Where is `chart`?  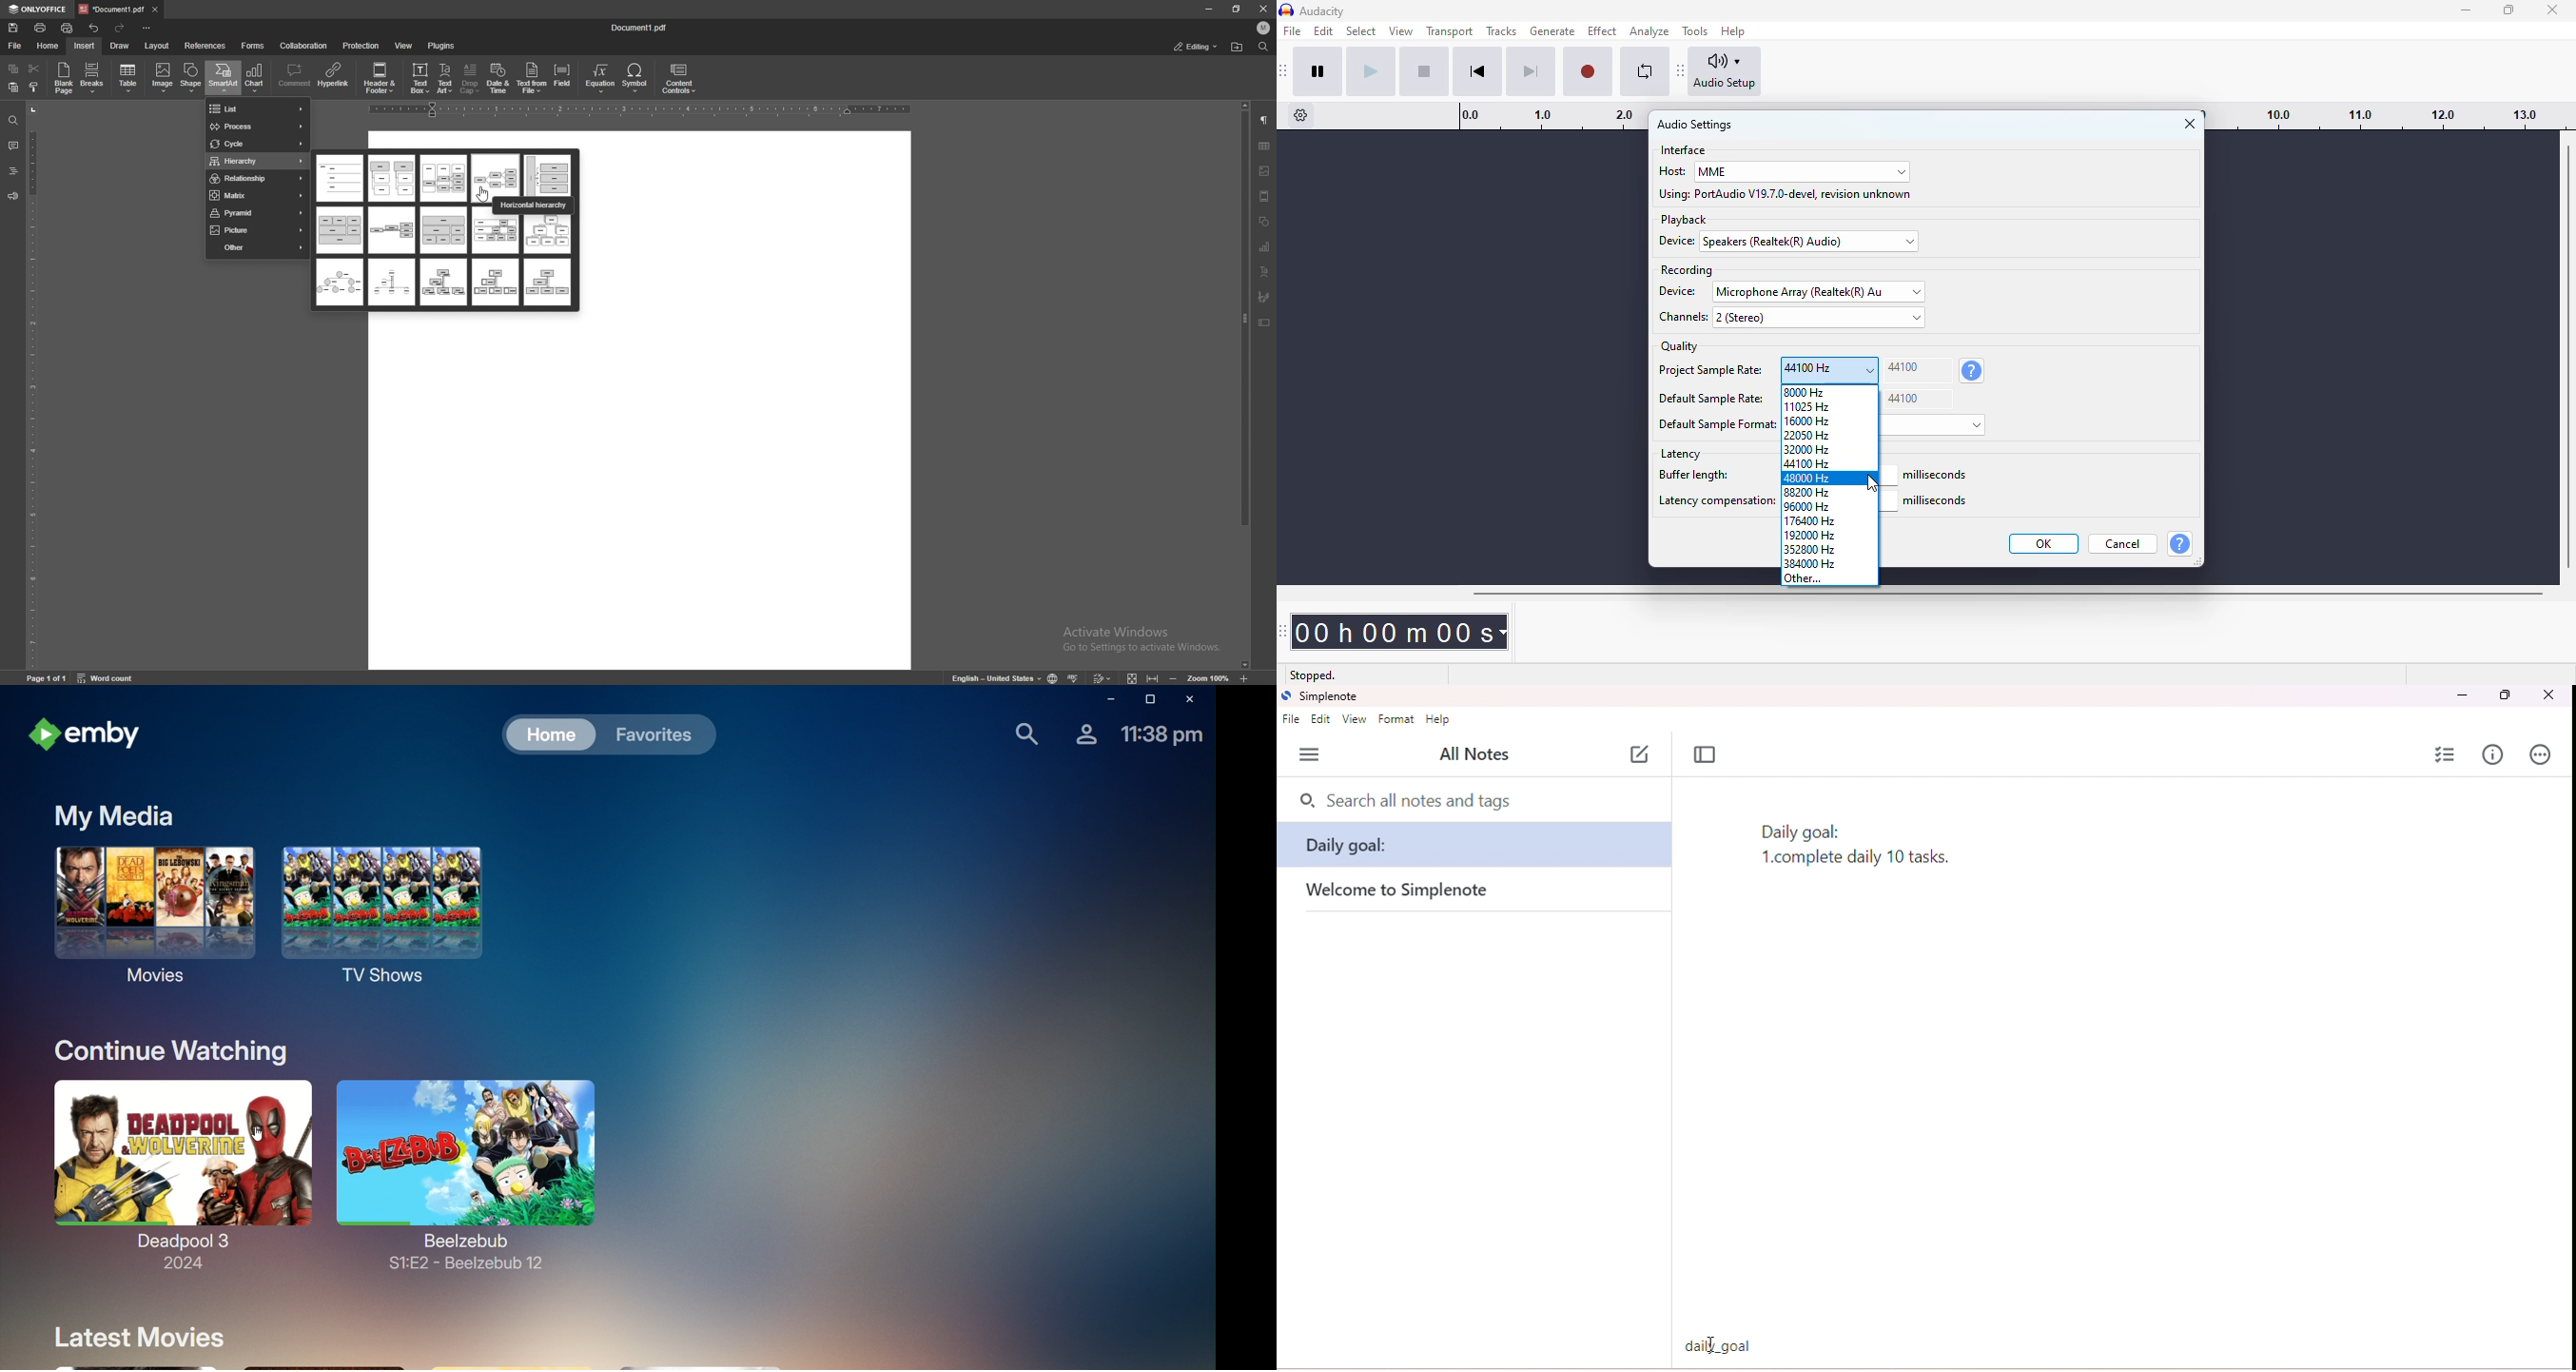 chart is located at coordinates (255, 78).